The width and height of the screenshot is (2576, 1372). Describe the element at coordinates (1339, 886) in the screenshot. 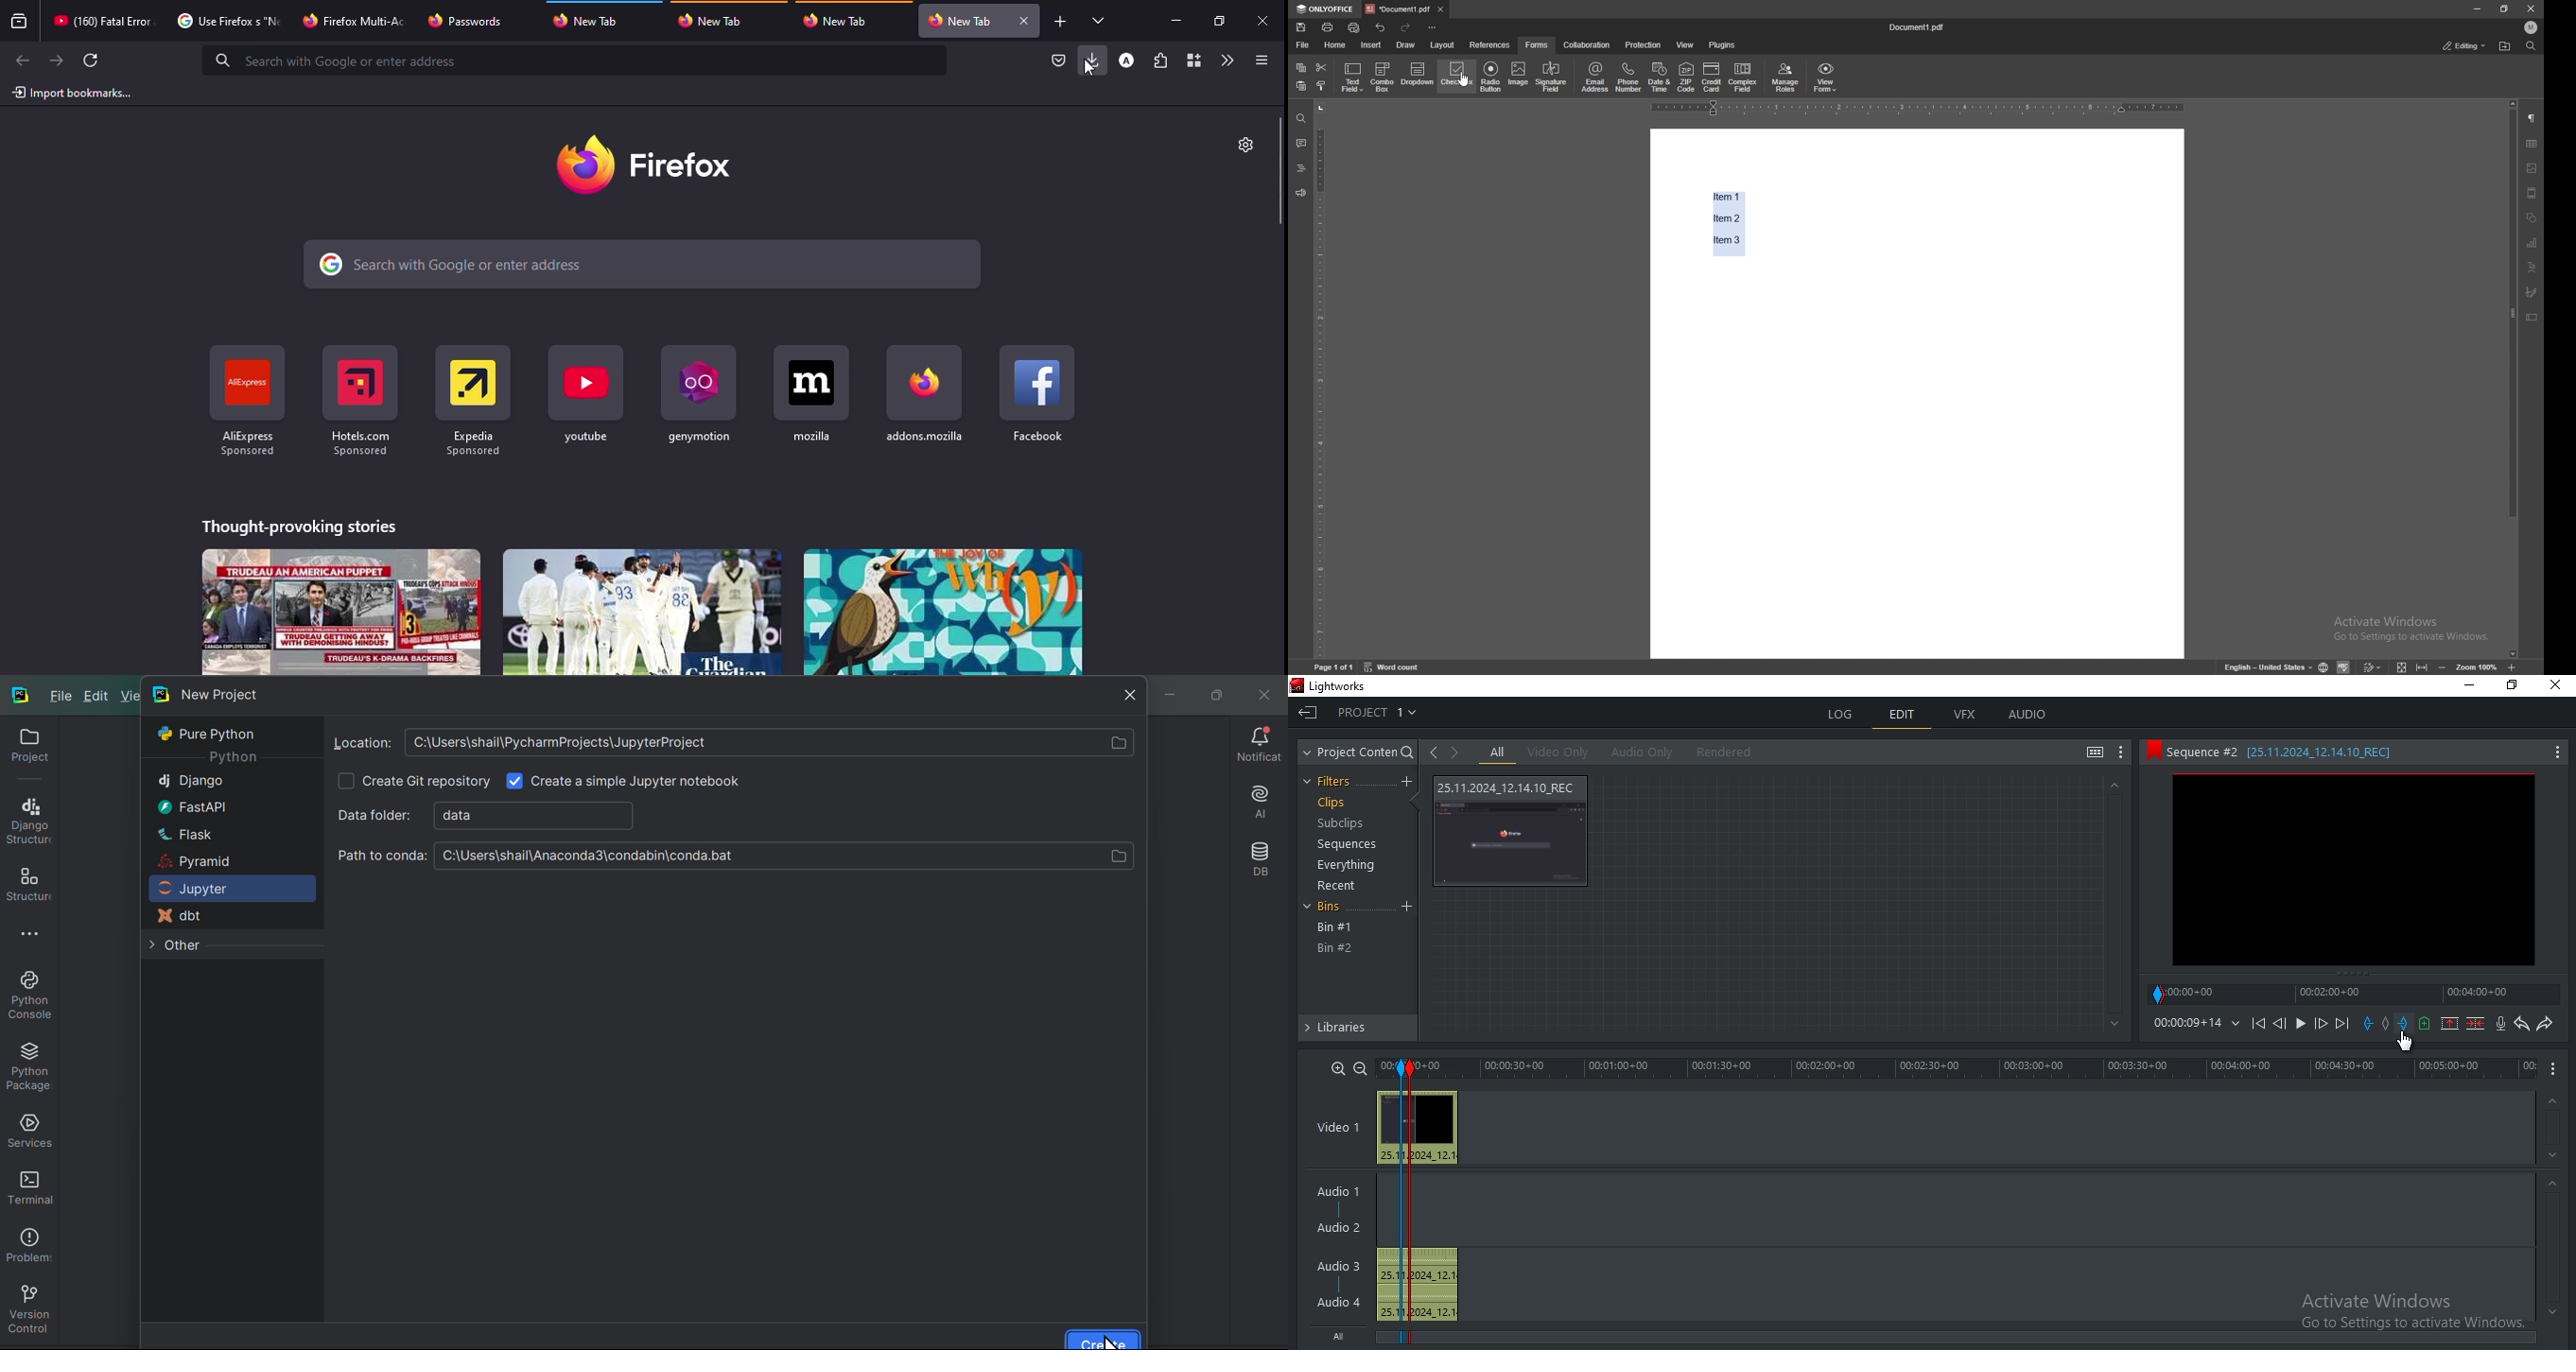

I see `recent` at that location.